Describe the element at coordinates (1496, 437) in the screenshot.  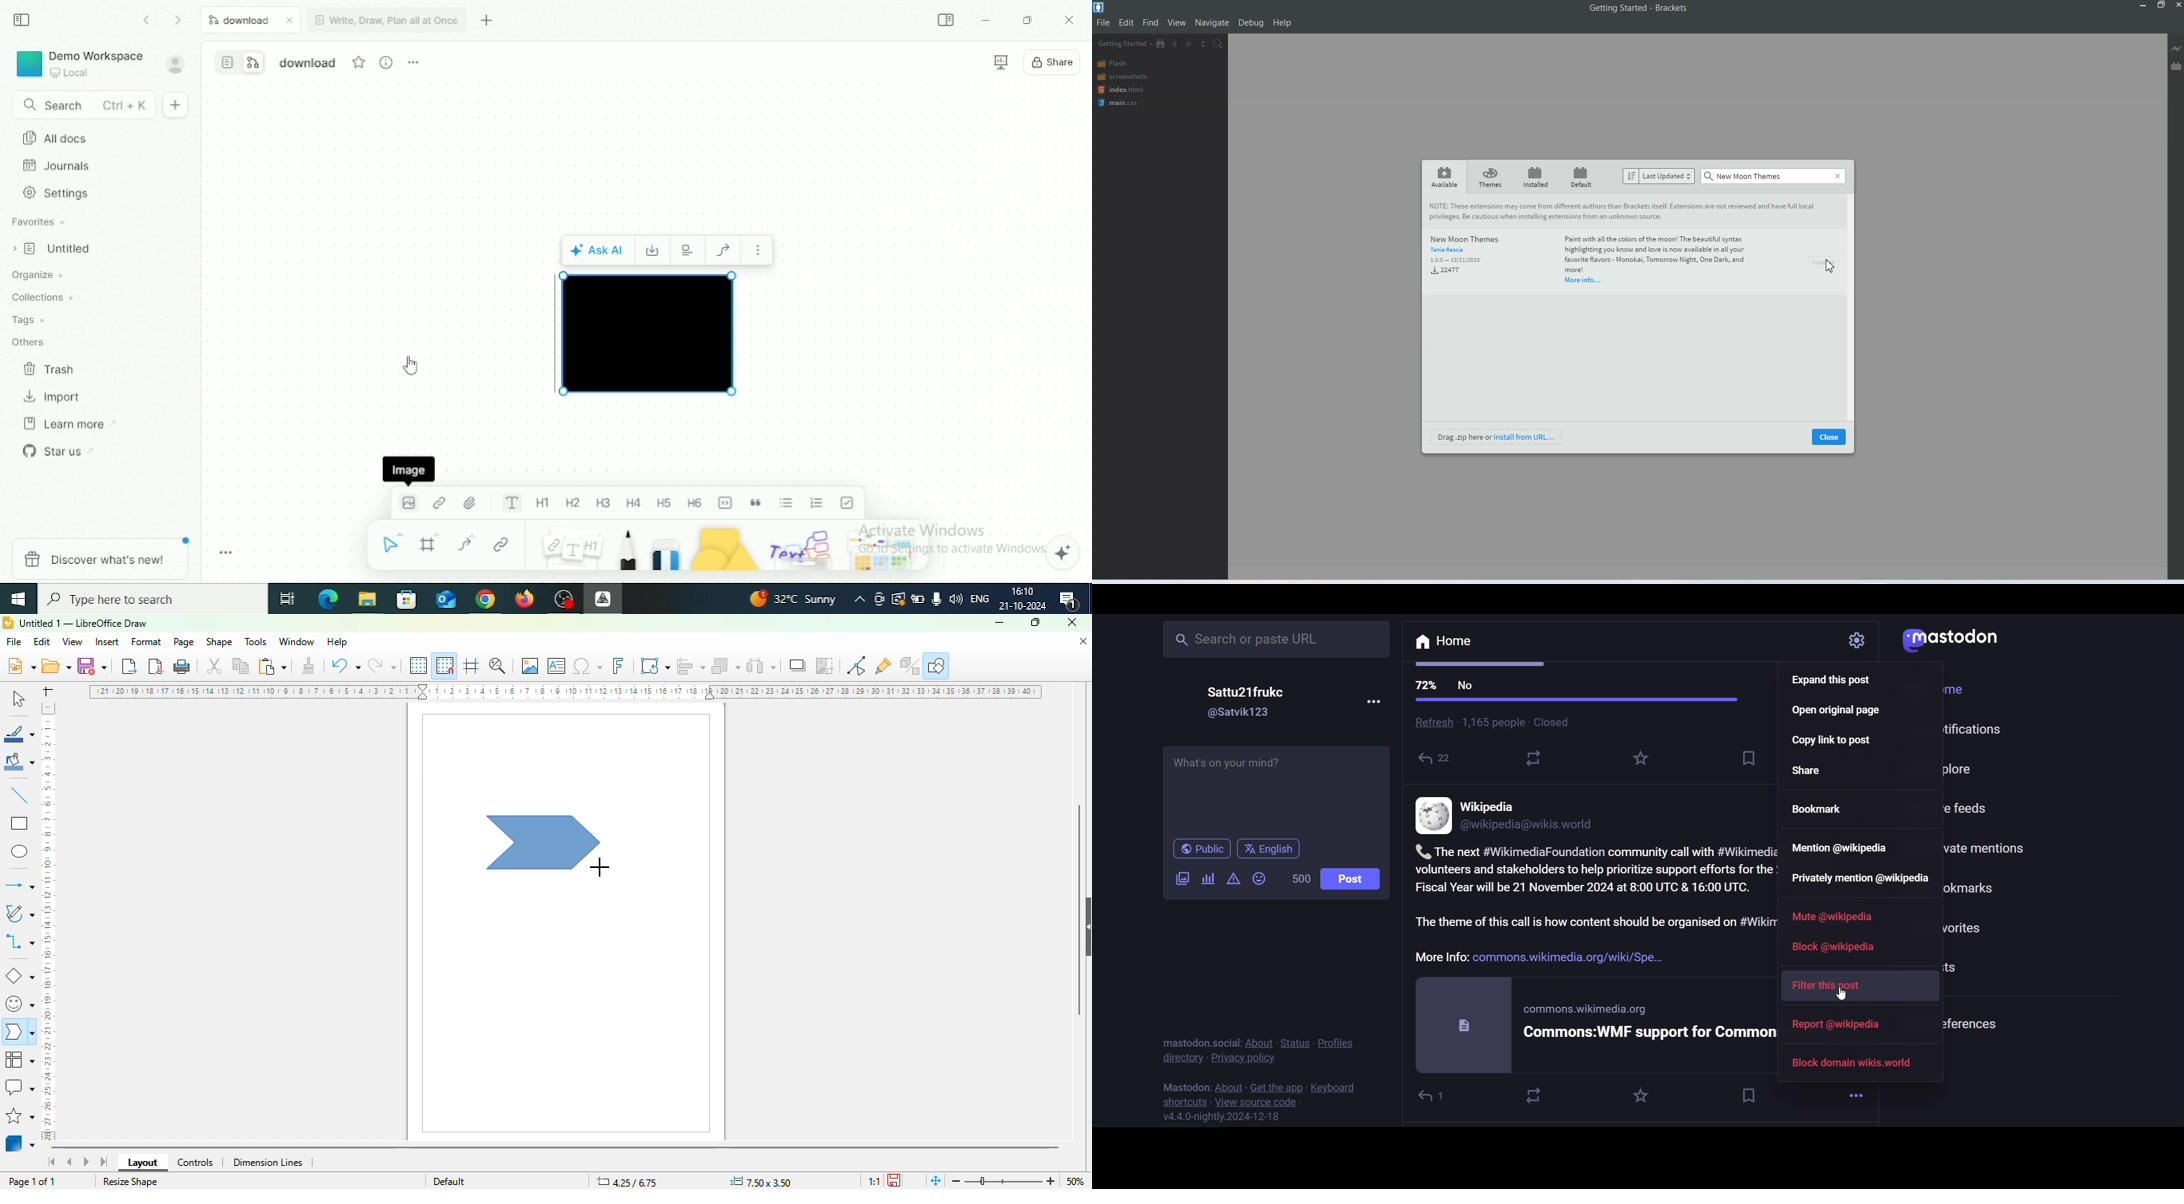
I see `Install from URL` at that location.